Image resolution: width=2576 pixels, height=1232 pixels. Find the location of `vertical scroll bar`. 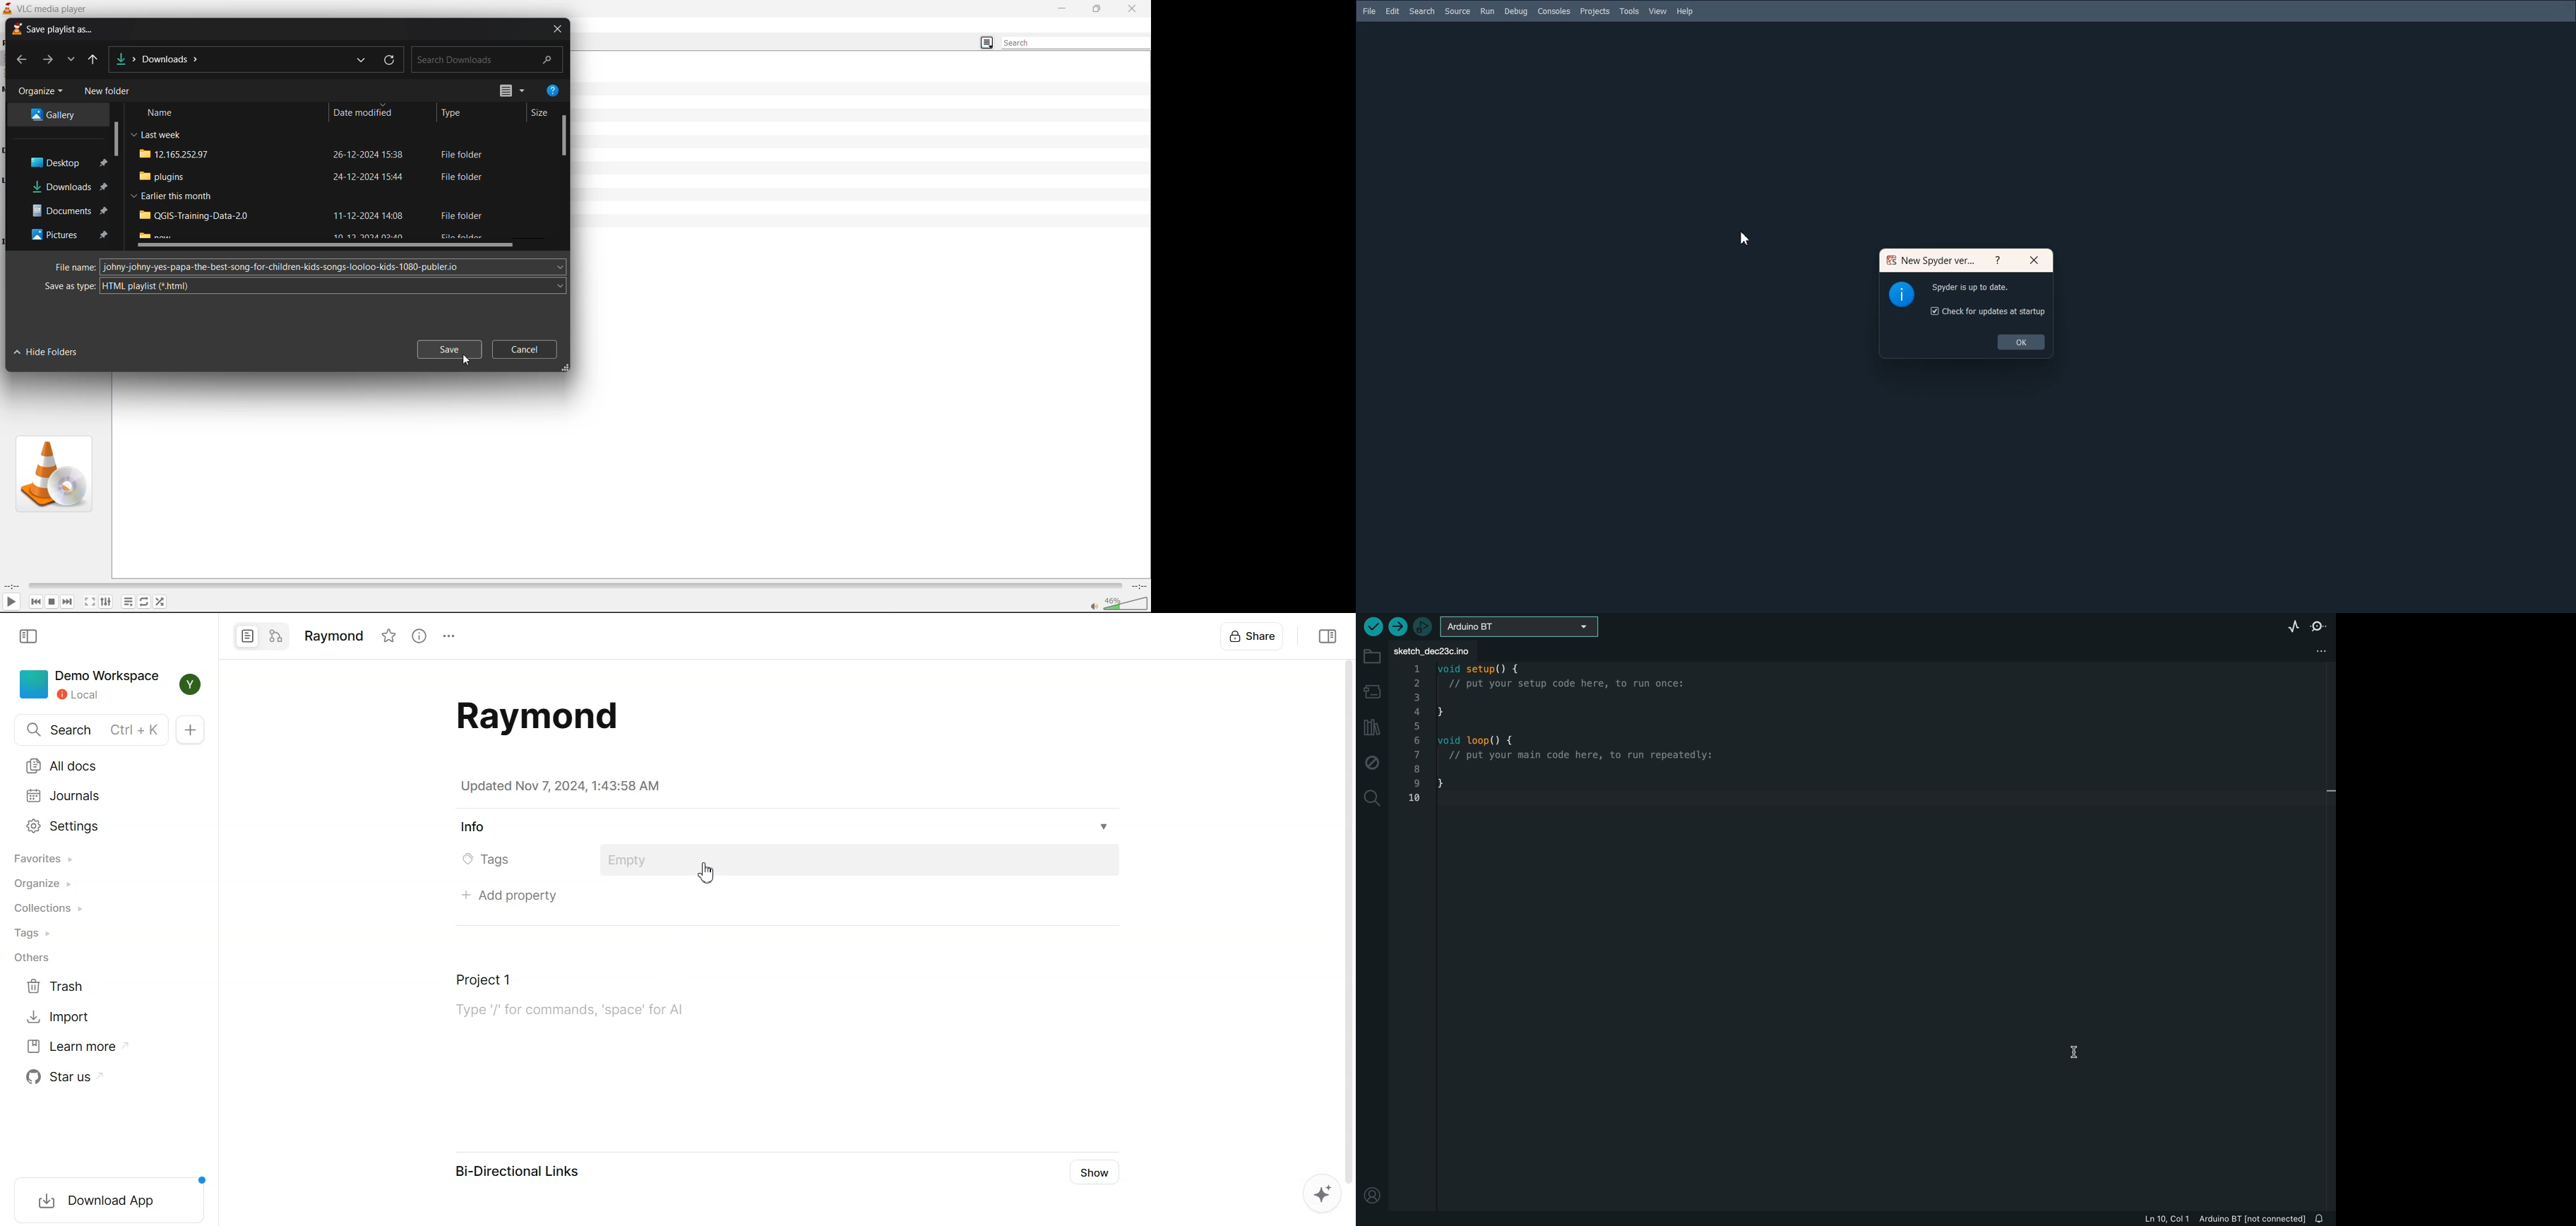

vertical scroll bar is located at coordinates (565, 134).